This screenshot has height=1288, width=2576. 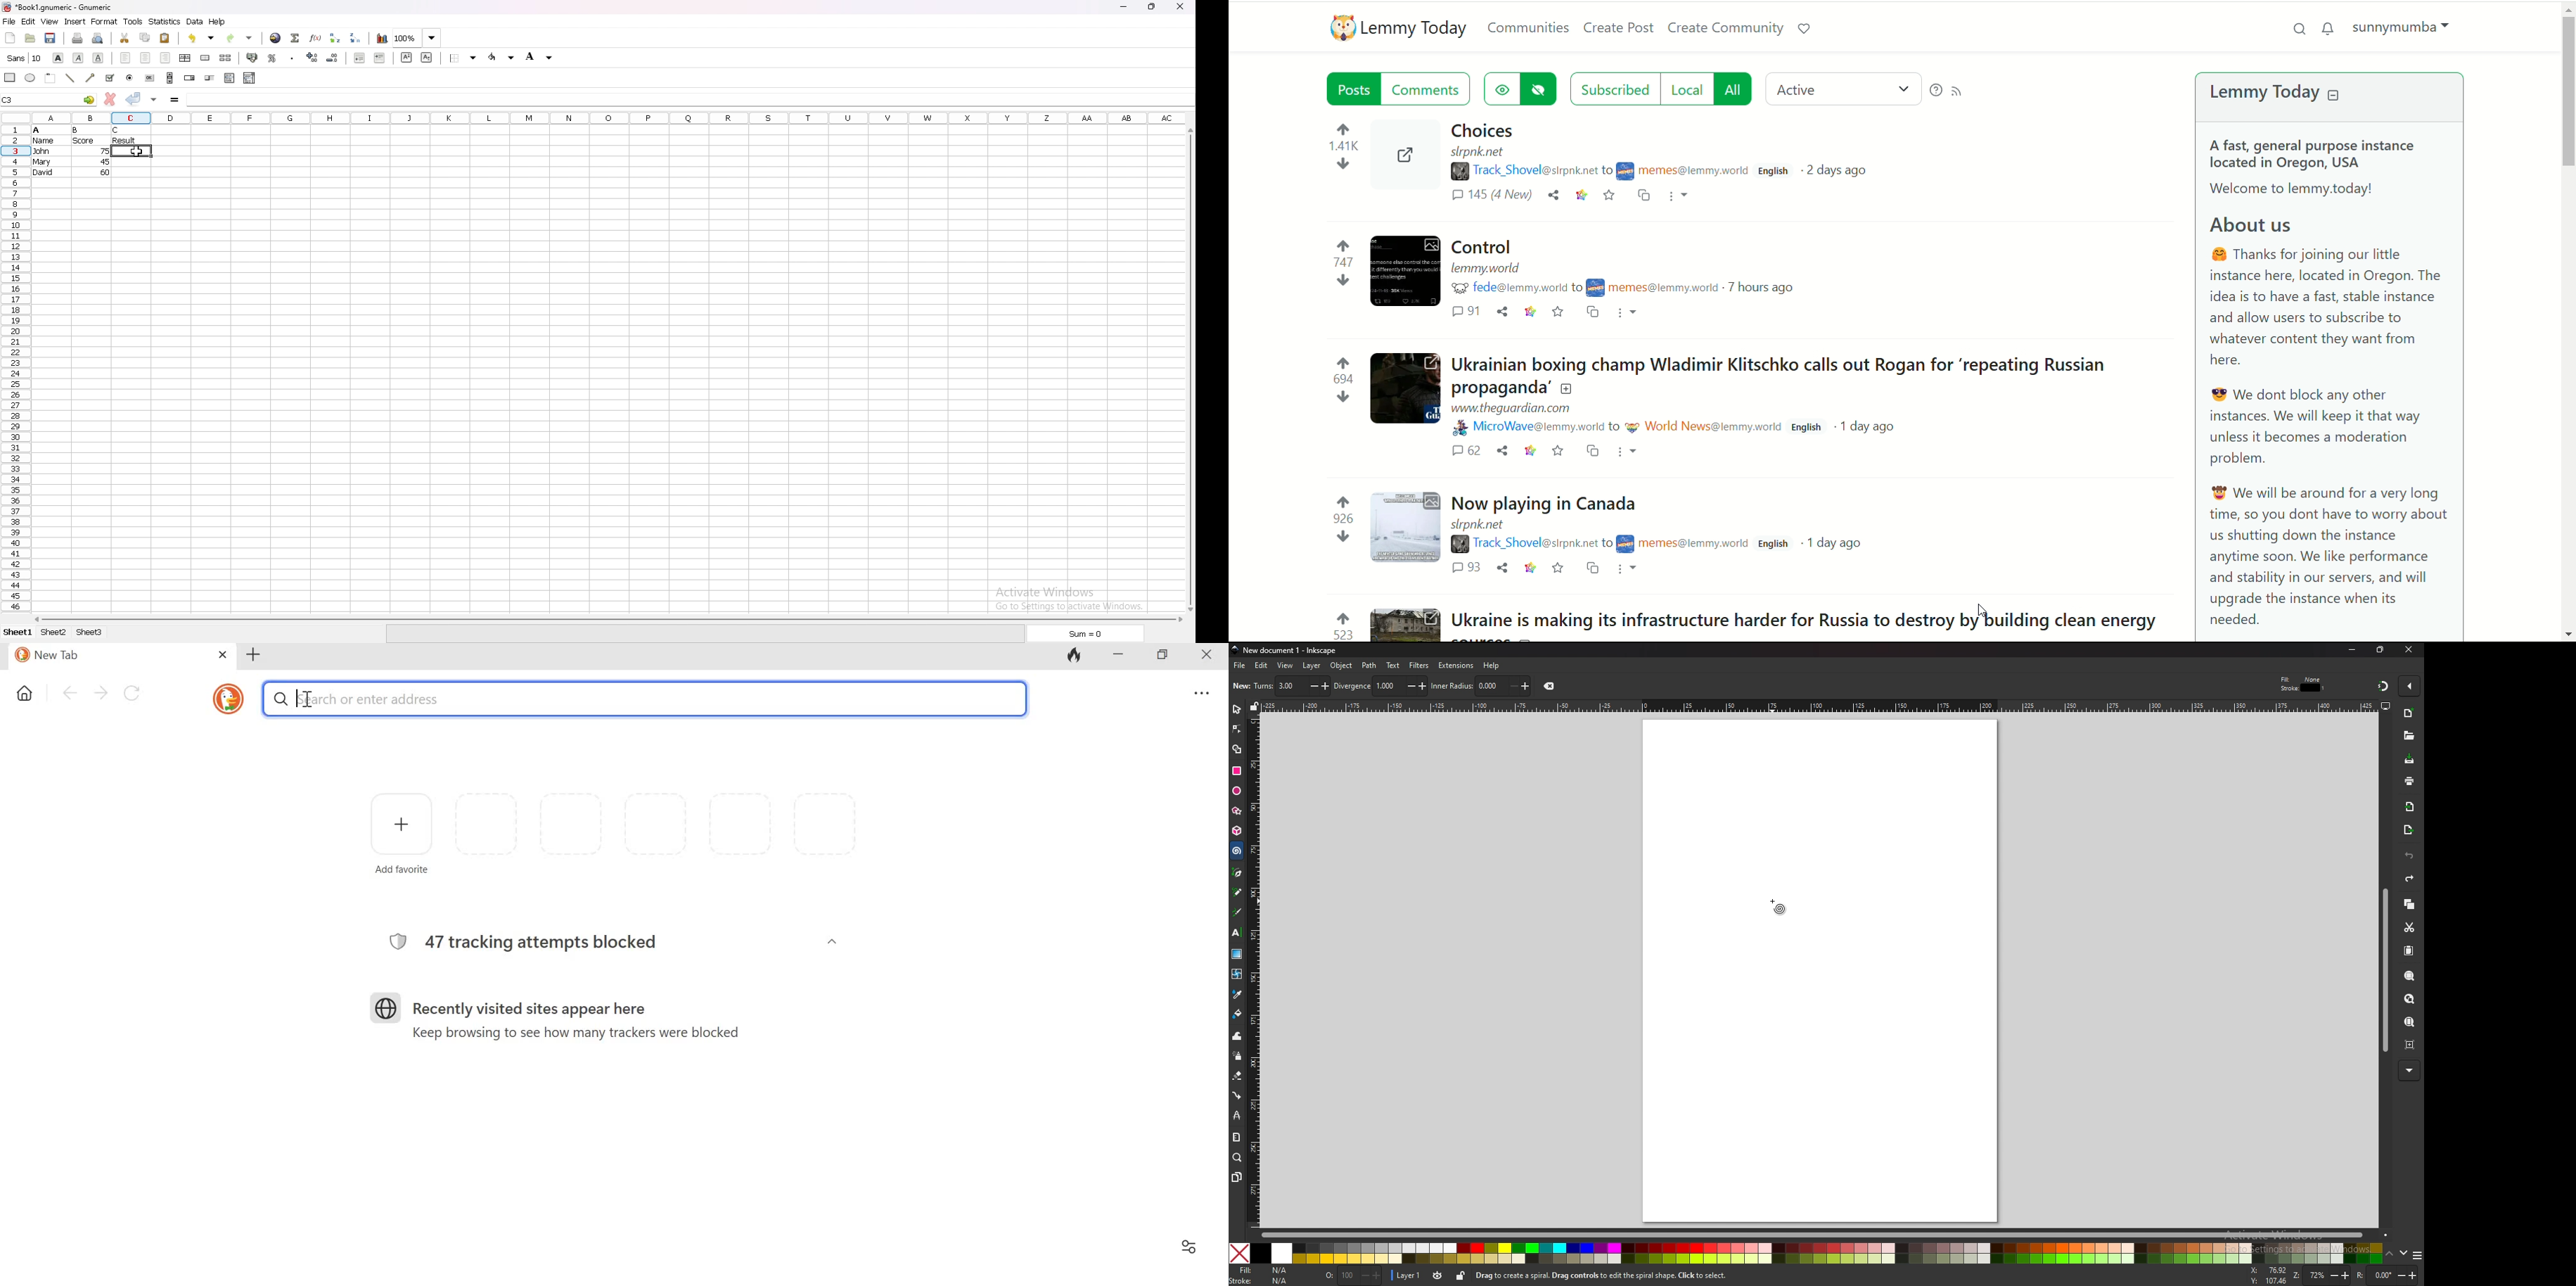 I want to click on fill: N/A, so click(x=1266, y=1269).